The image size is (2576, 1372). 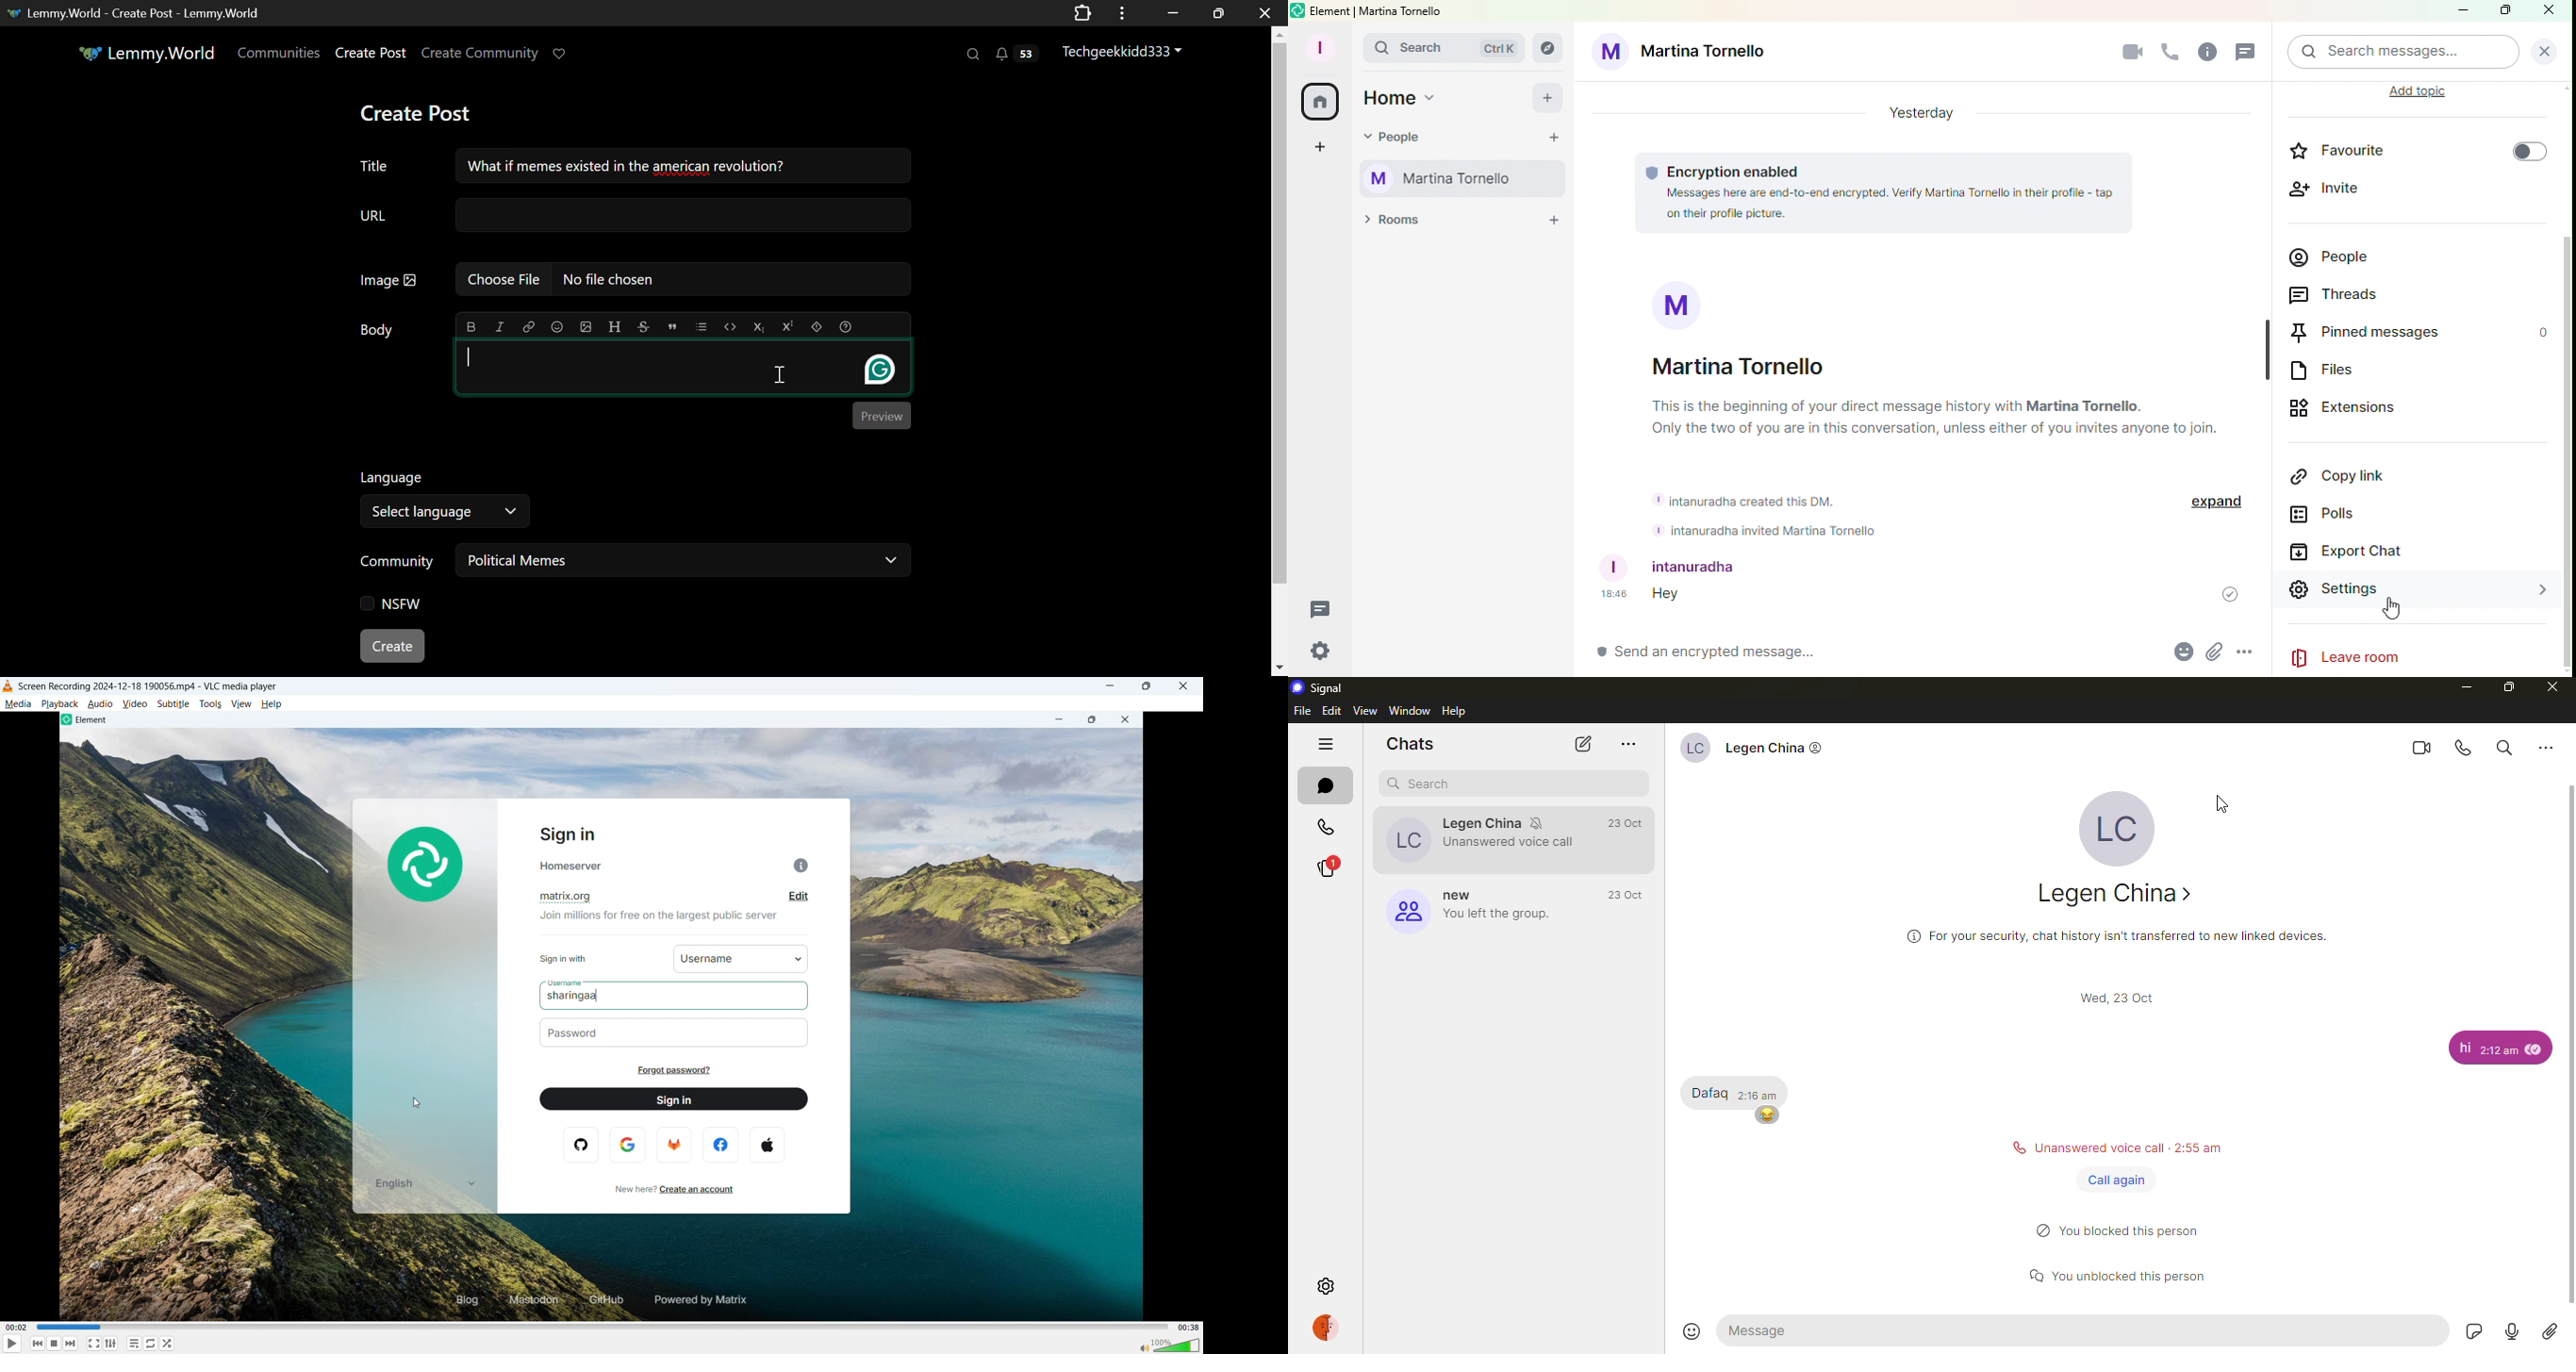 I want to click on Martina Tornello, so click(x=1457, y=176).